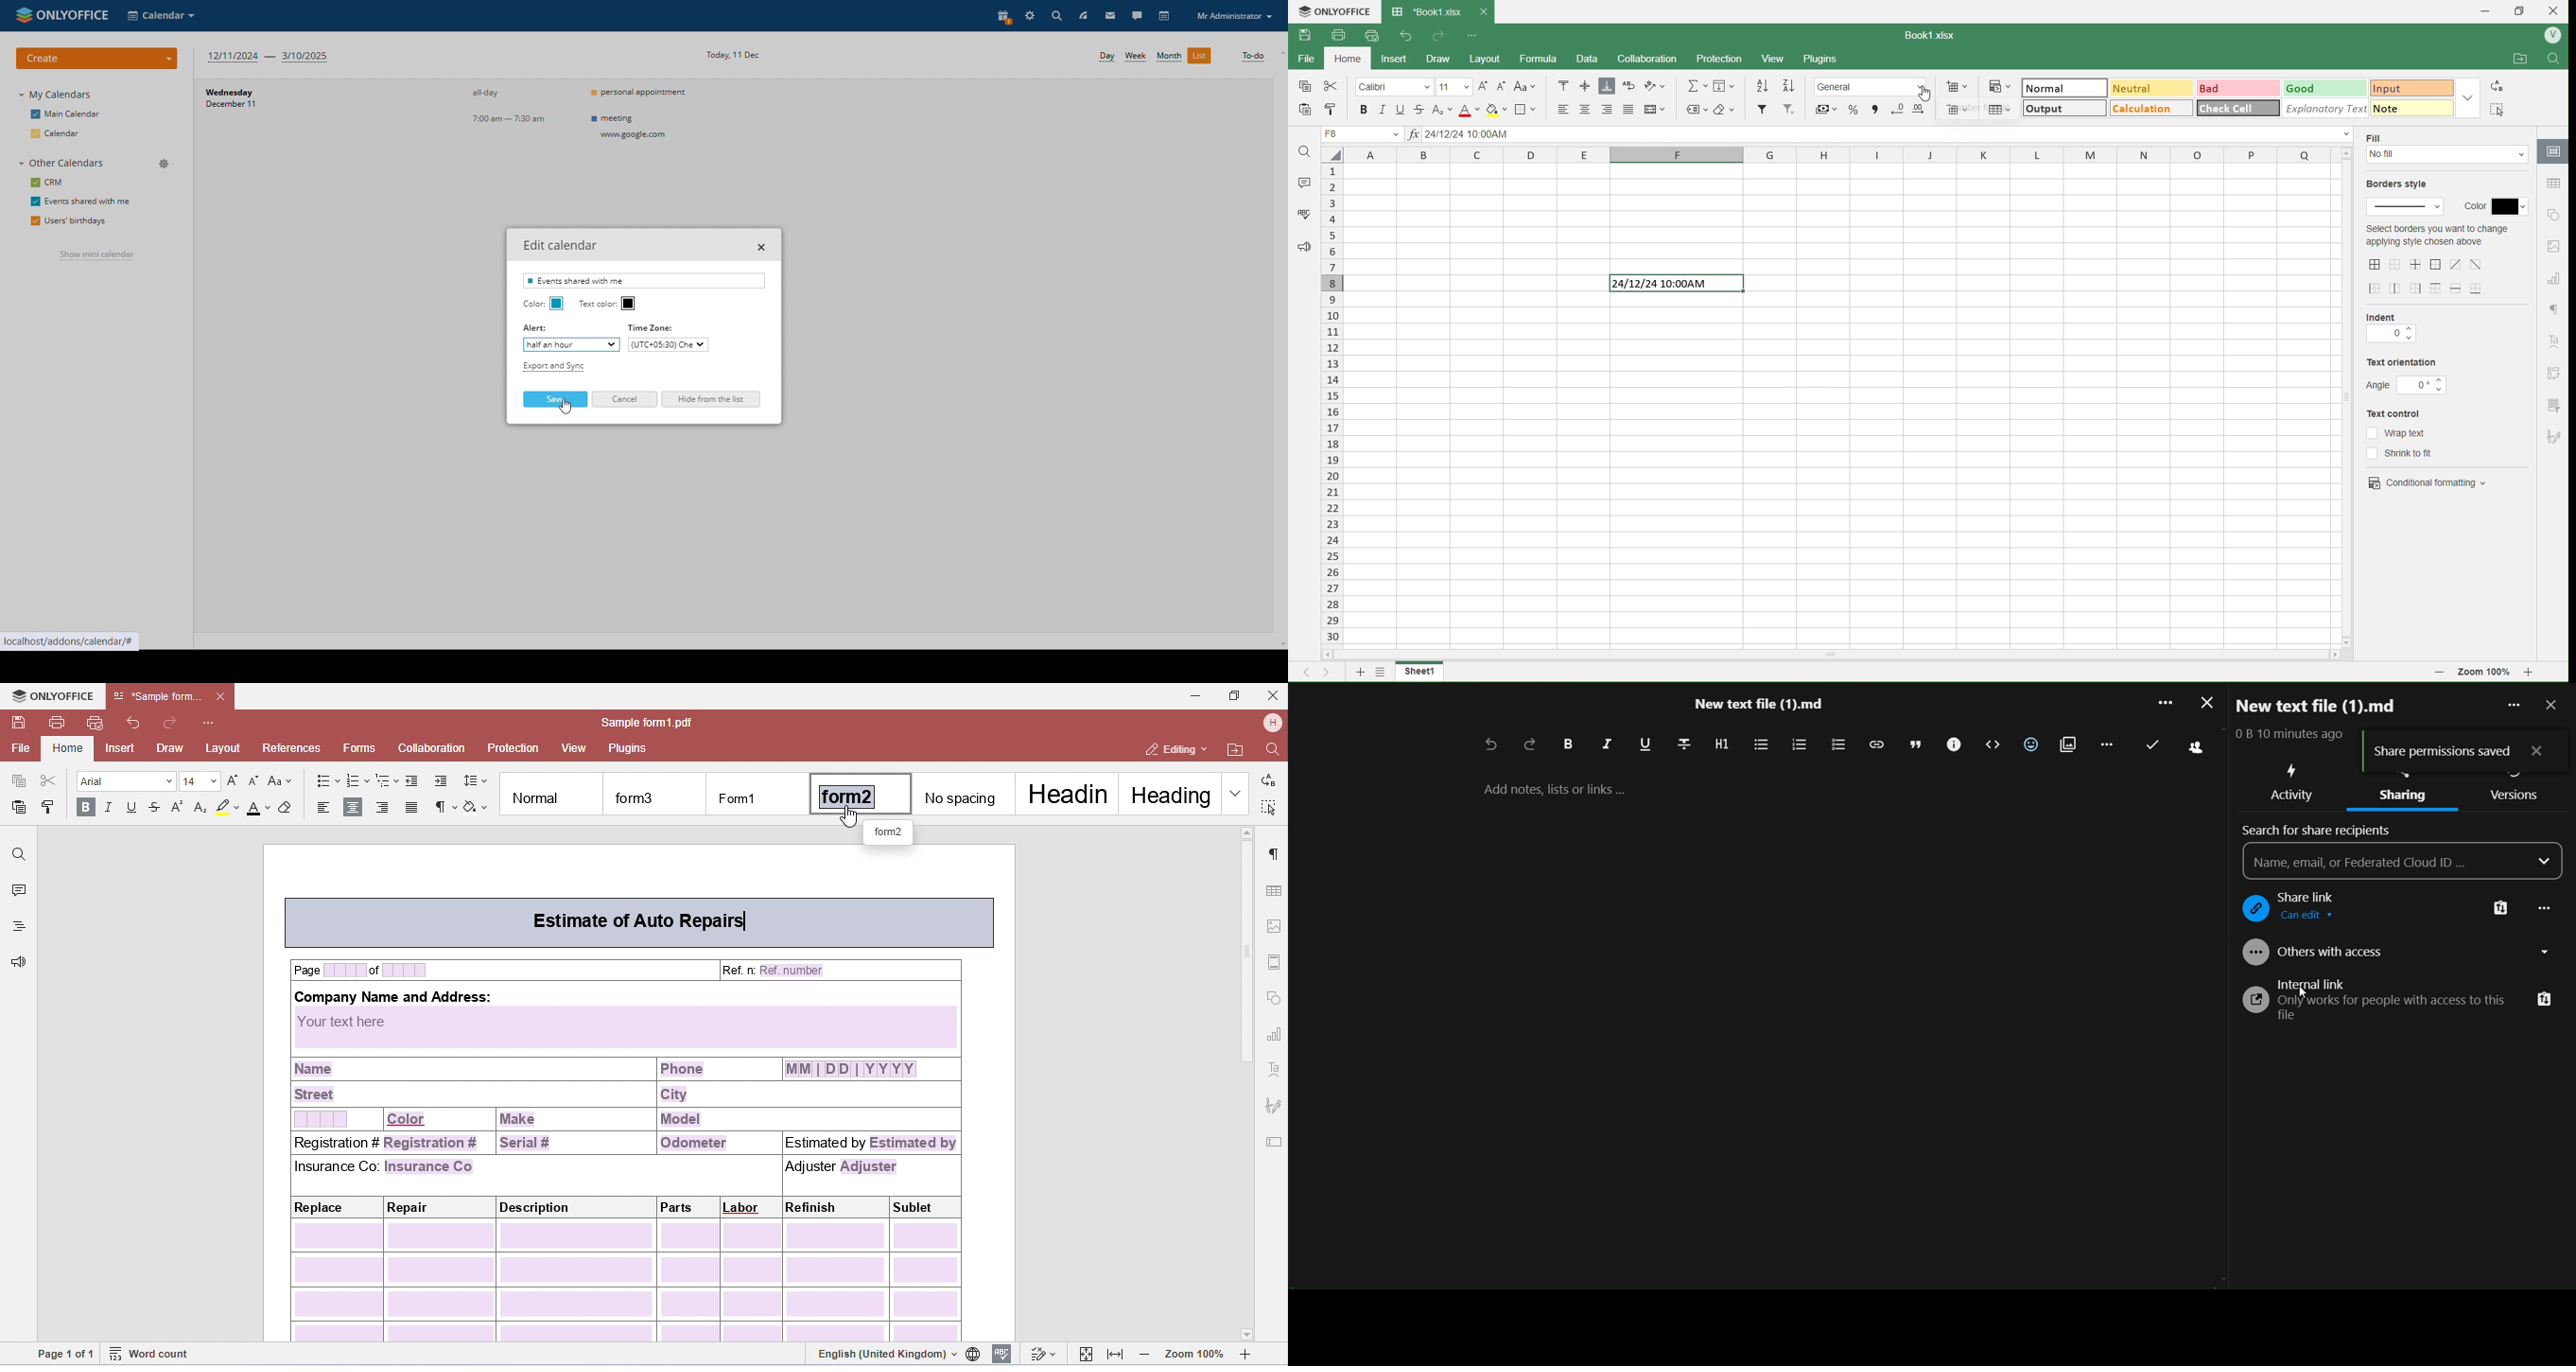 Image resolution: width=2576 pixels, height=1372 pixels. Describe the element at coordinates (2501, 109) in the screenshot. I see `Select All` at that location.